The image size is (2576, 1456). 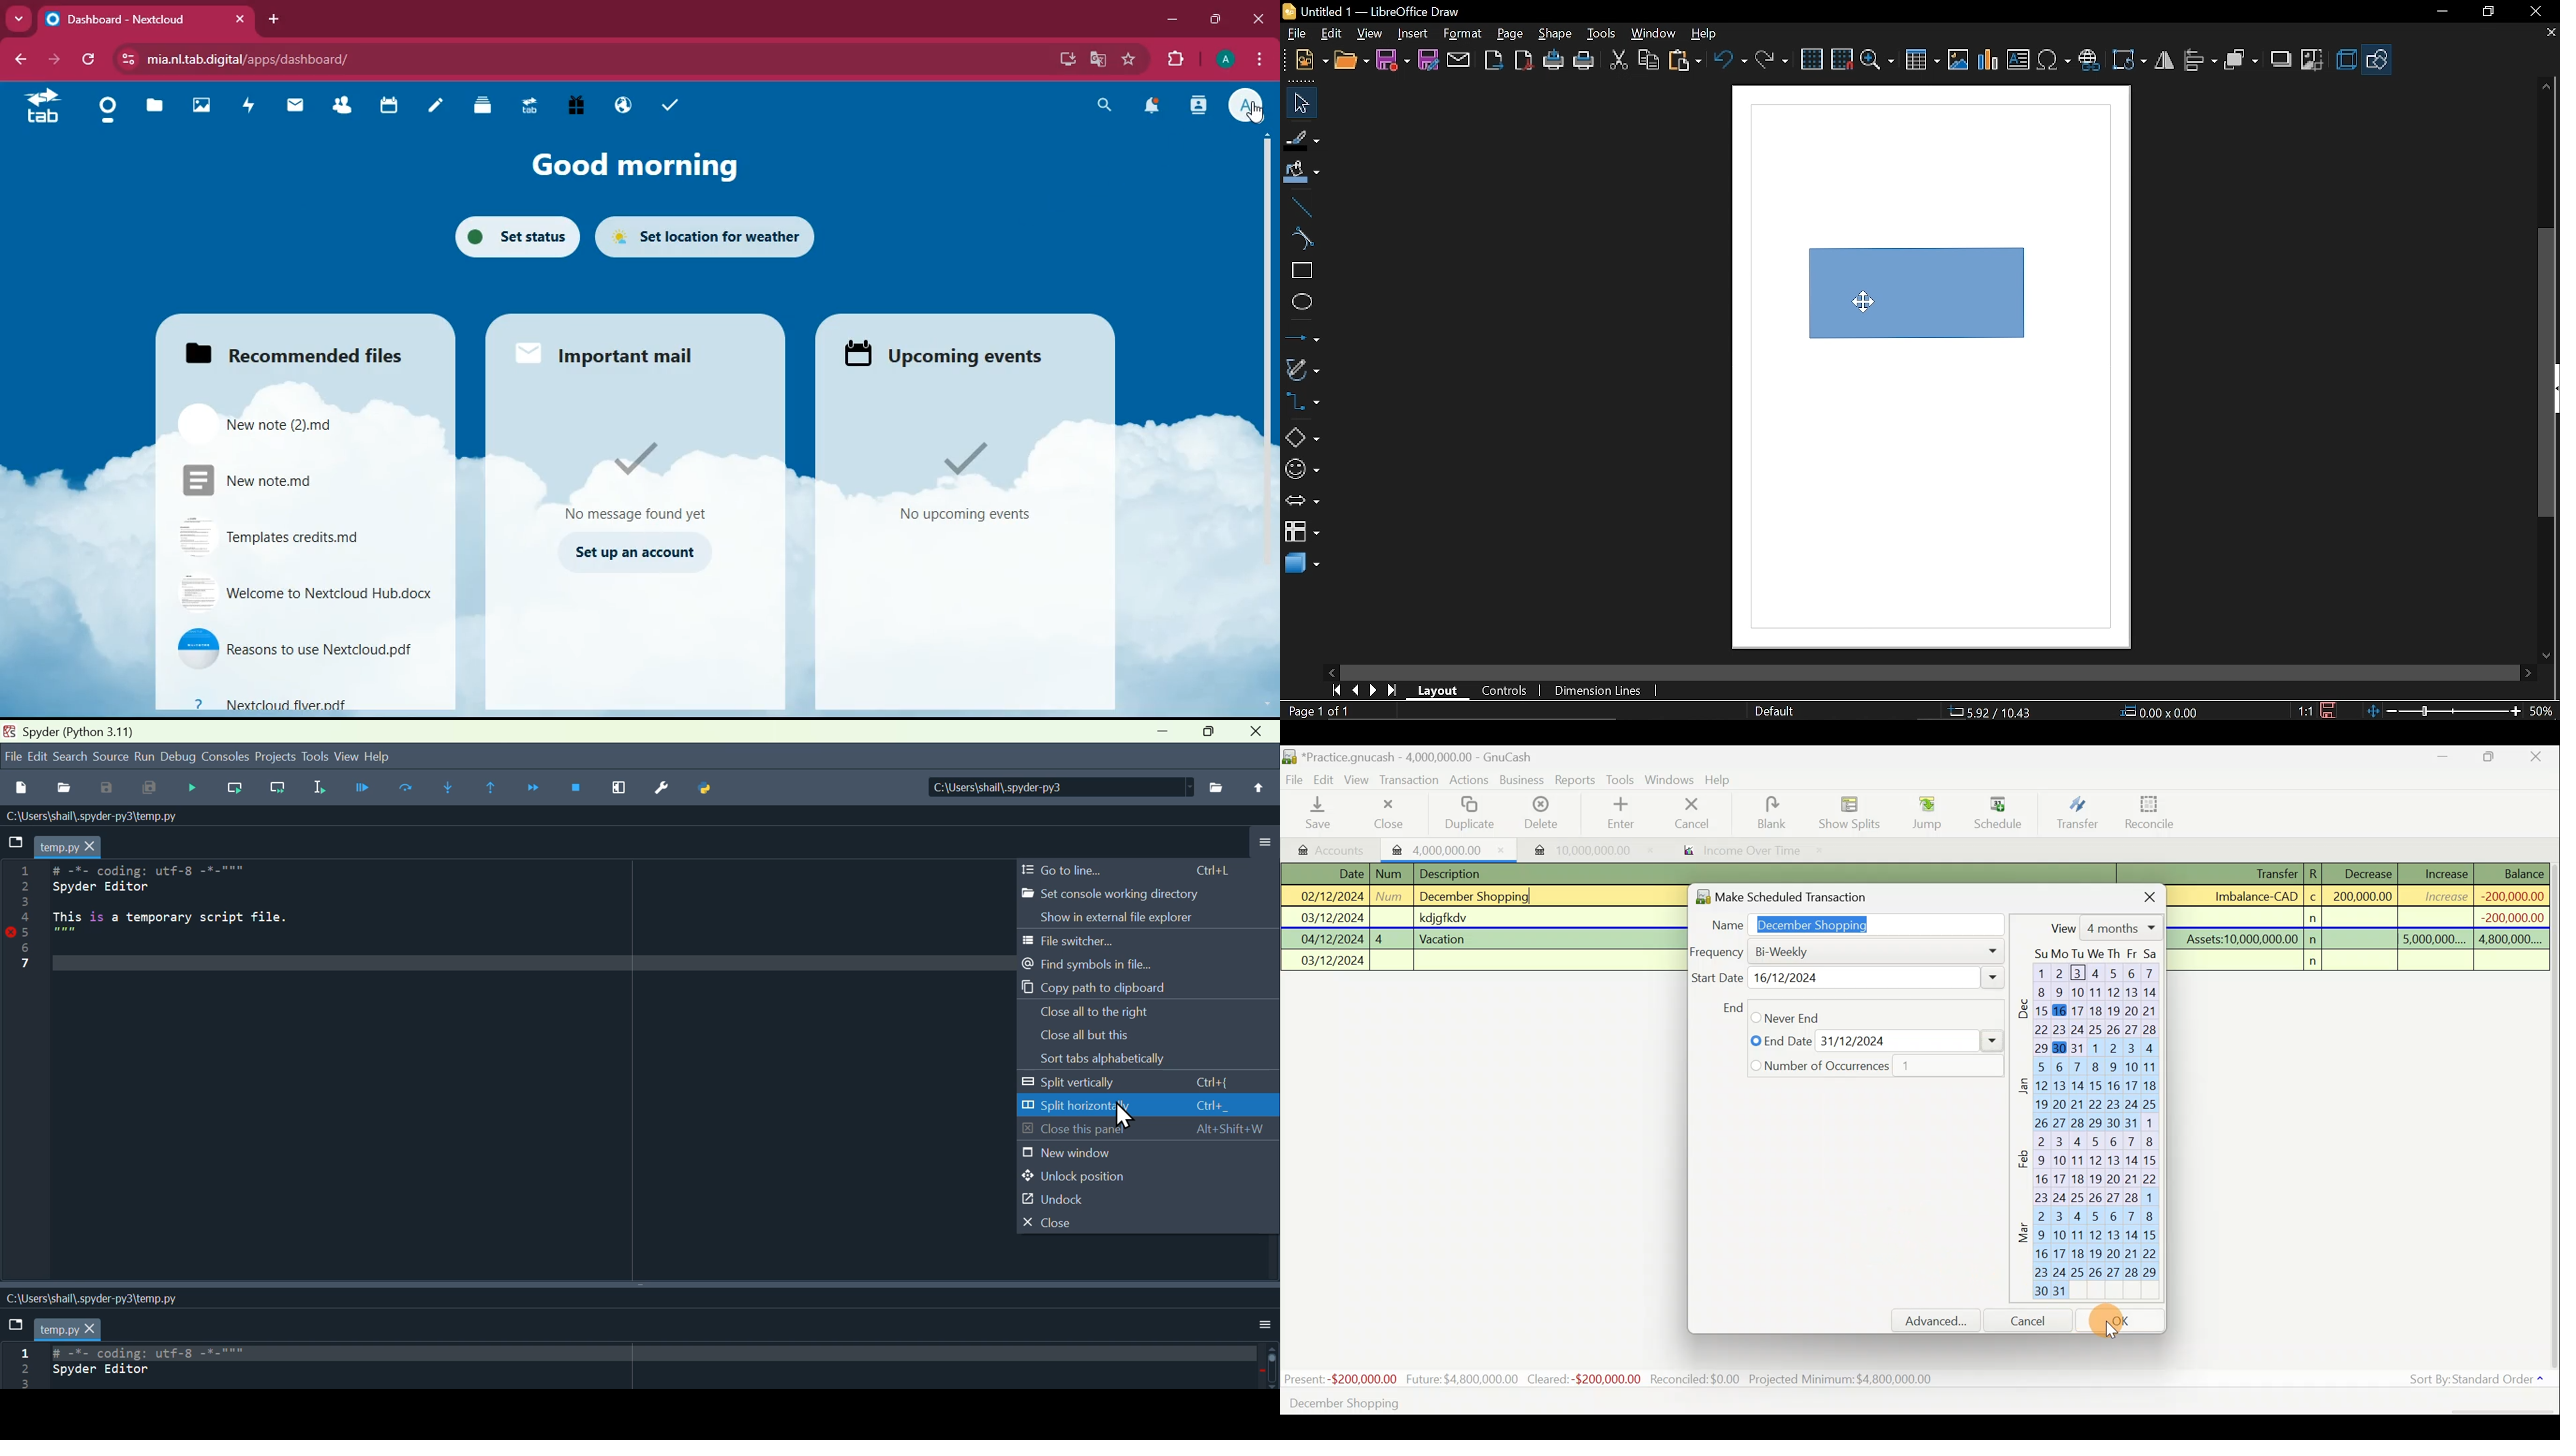 I want to click on maximize, so click(x=1217, y=16).